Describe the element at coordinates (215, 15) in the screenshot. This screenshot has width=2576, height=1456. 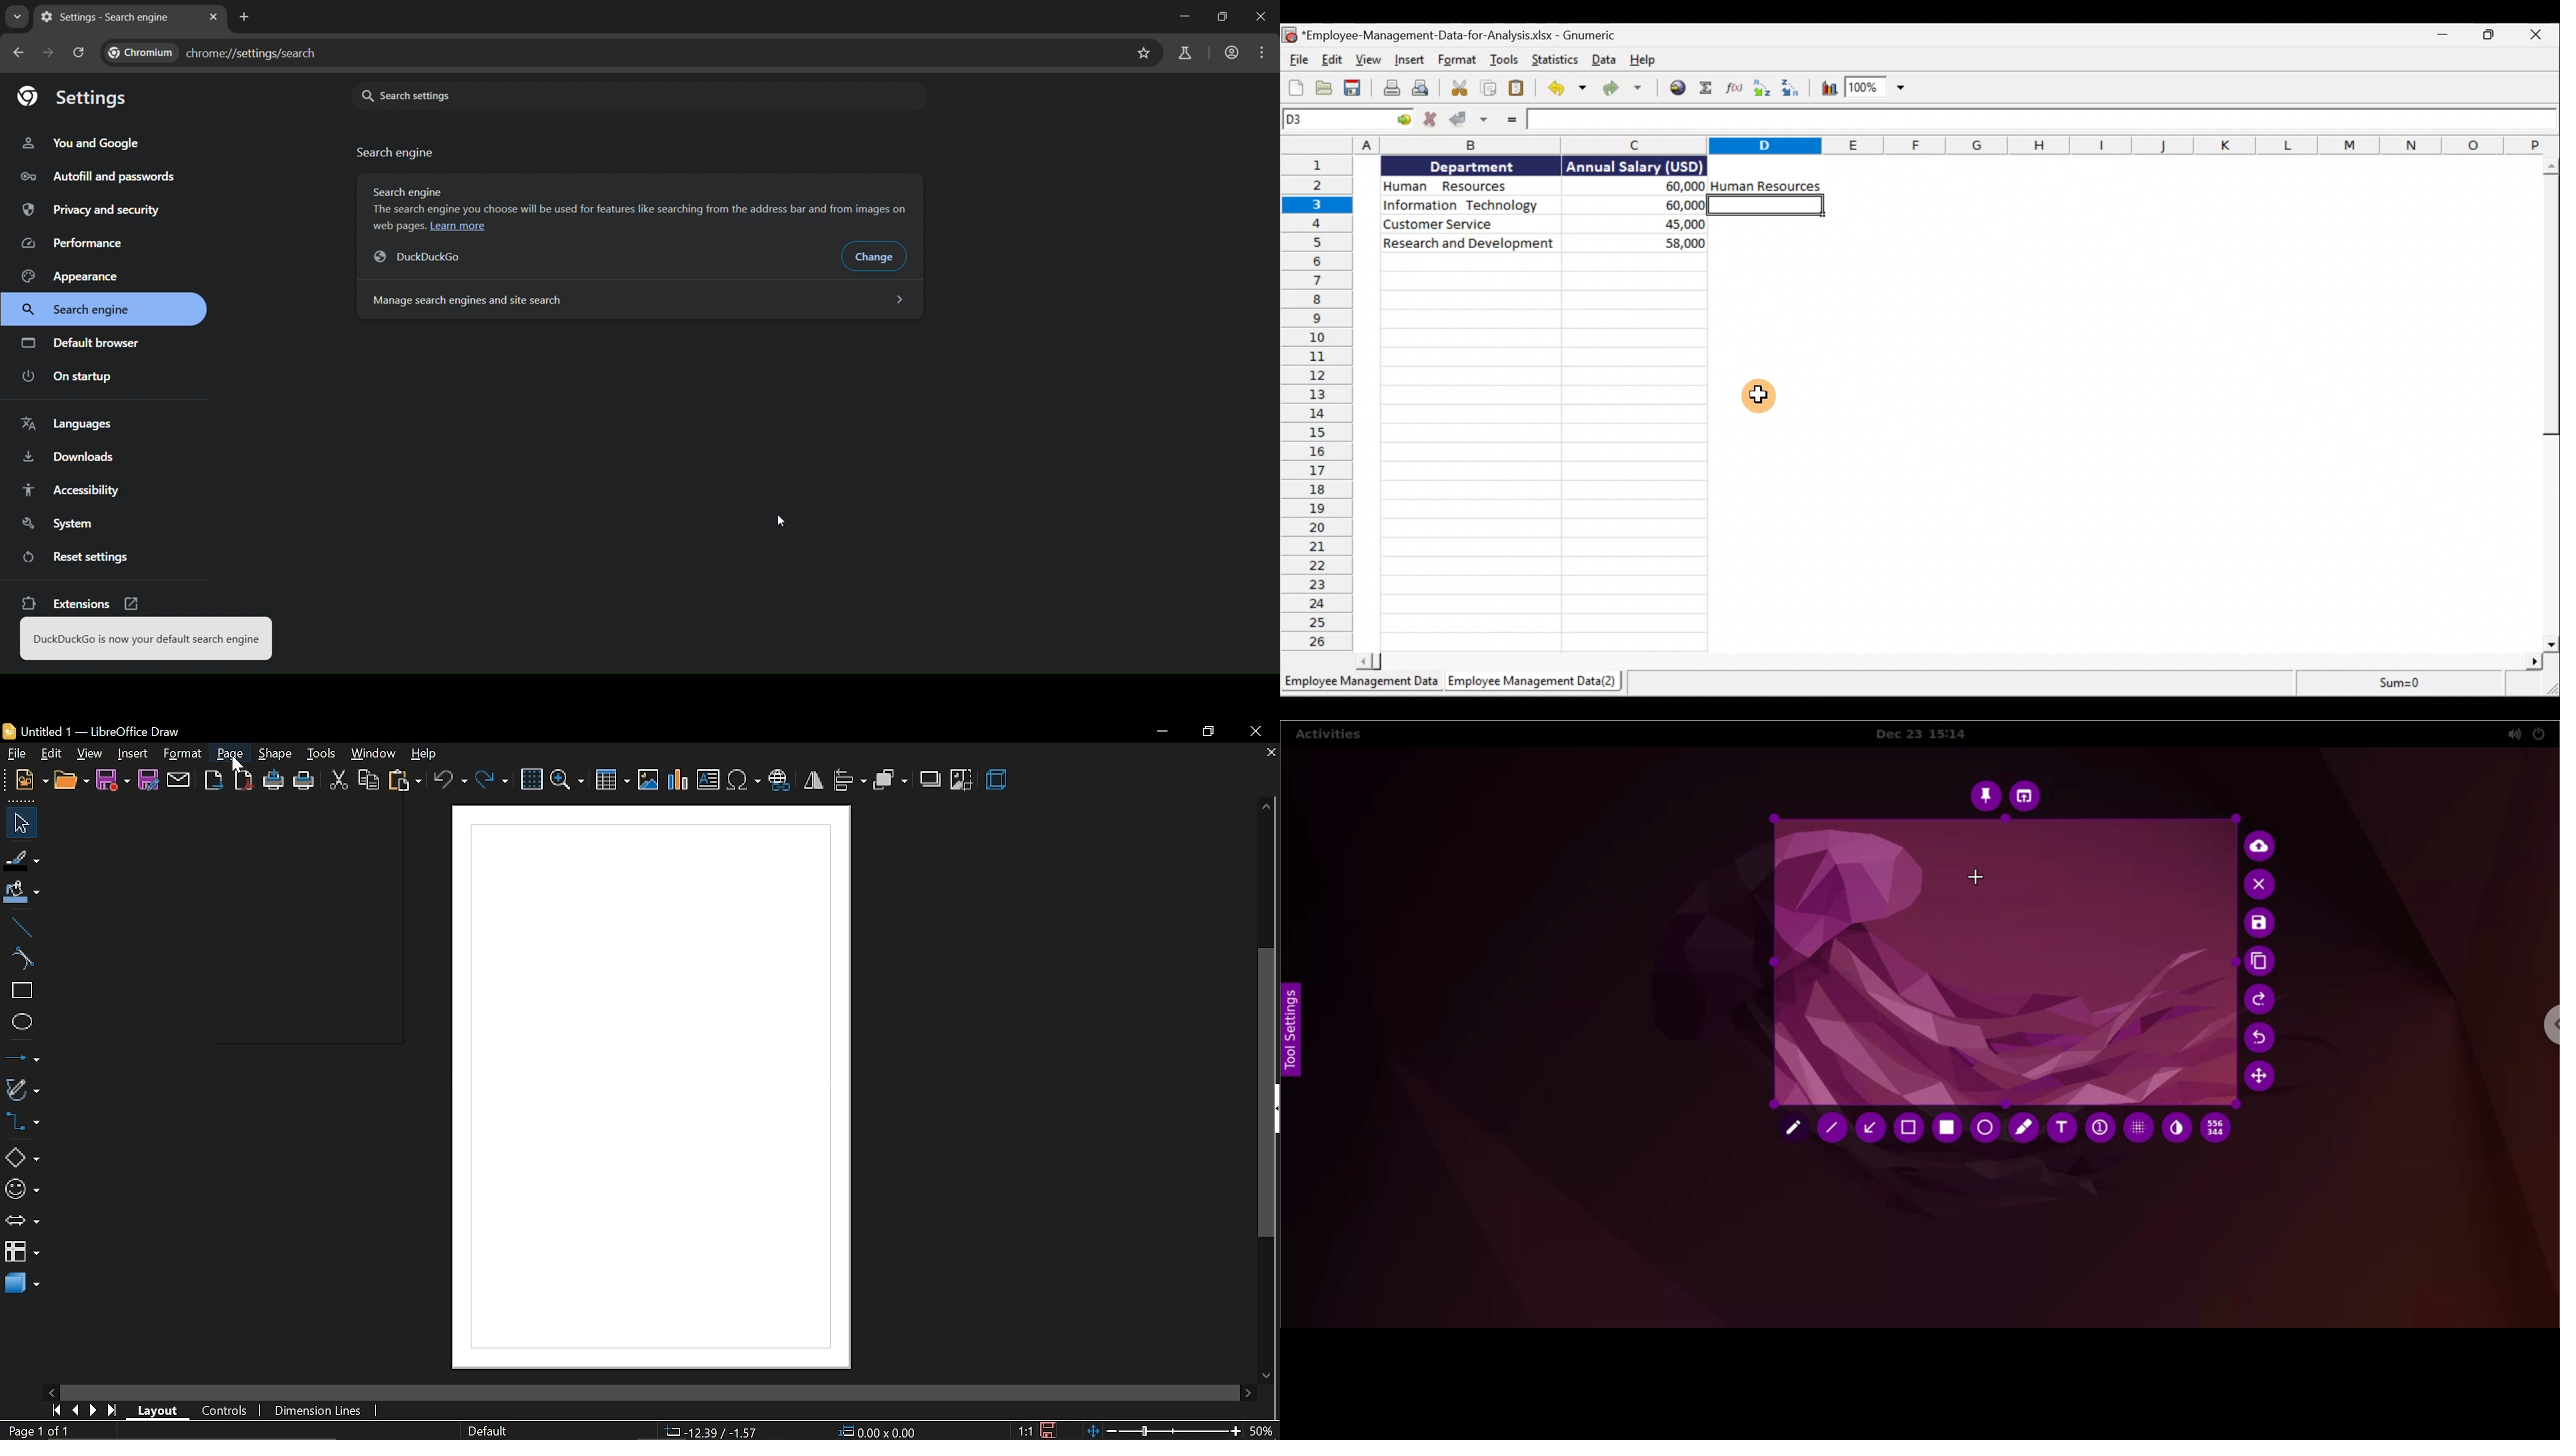
I see `close tab` at that location.